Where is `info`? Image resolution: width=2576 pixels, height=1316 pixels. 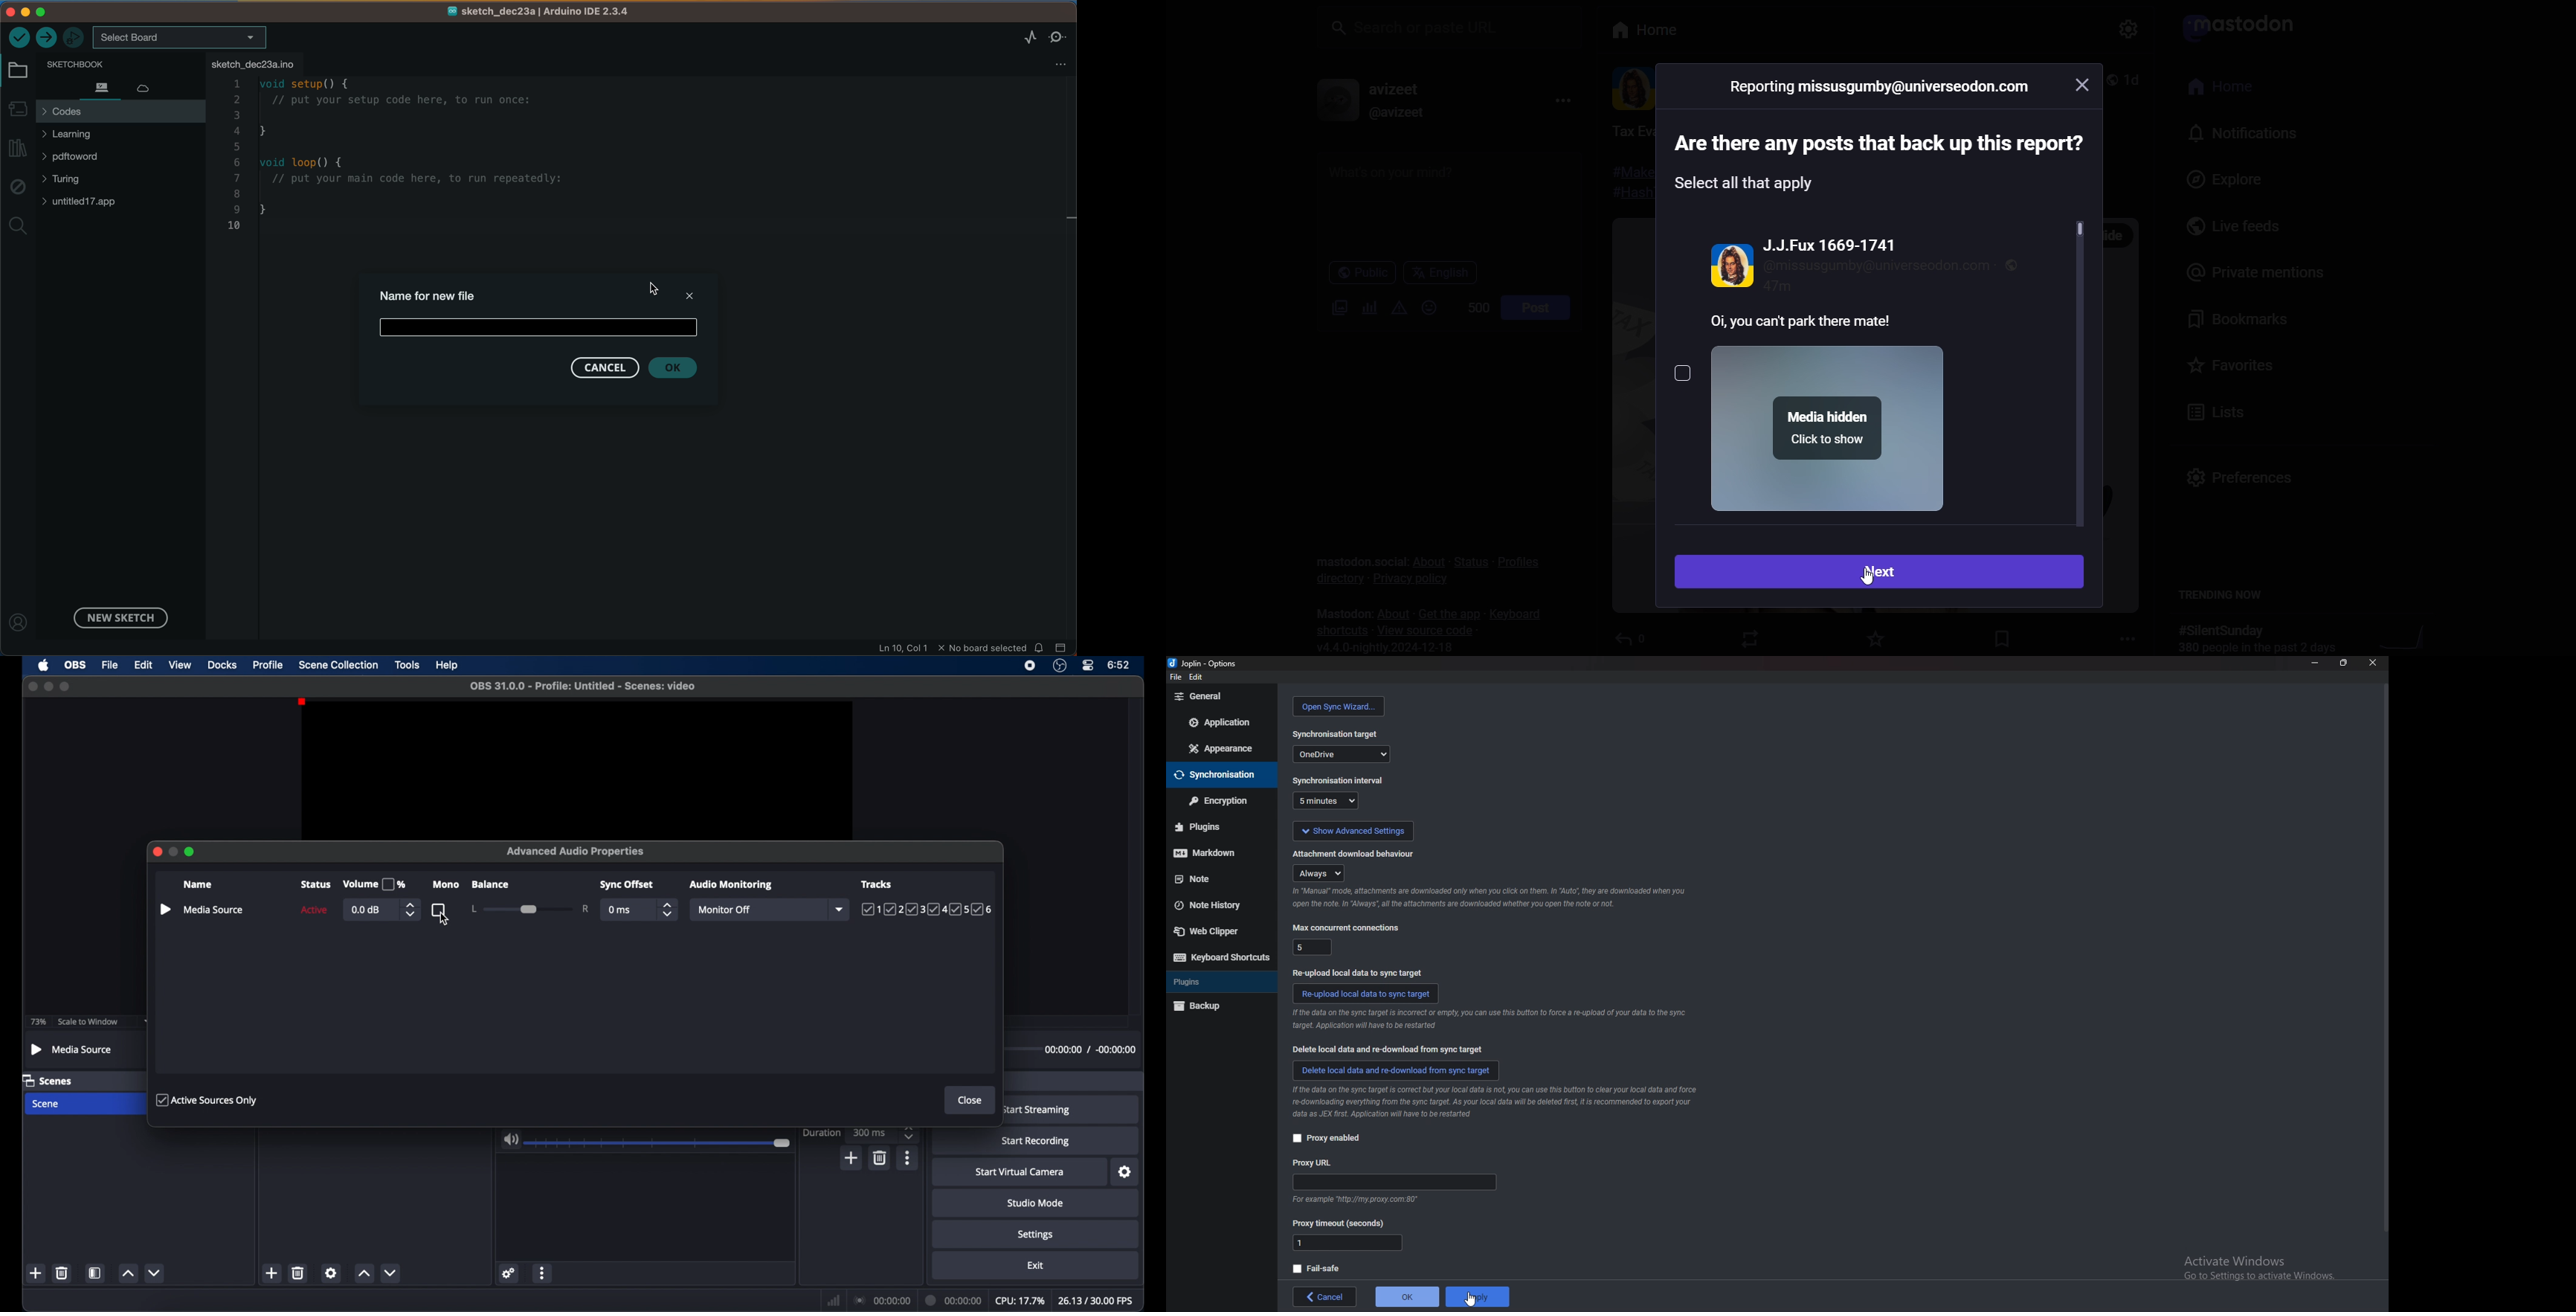 info is located at coordinates (1488, 1019).